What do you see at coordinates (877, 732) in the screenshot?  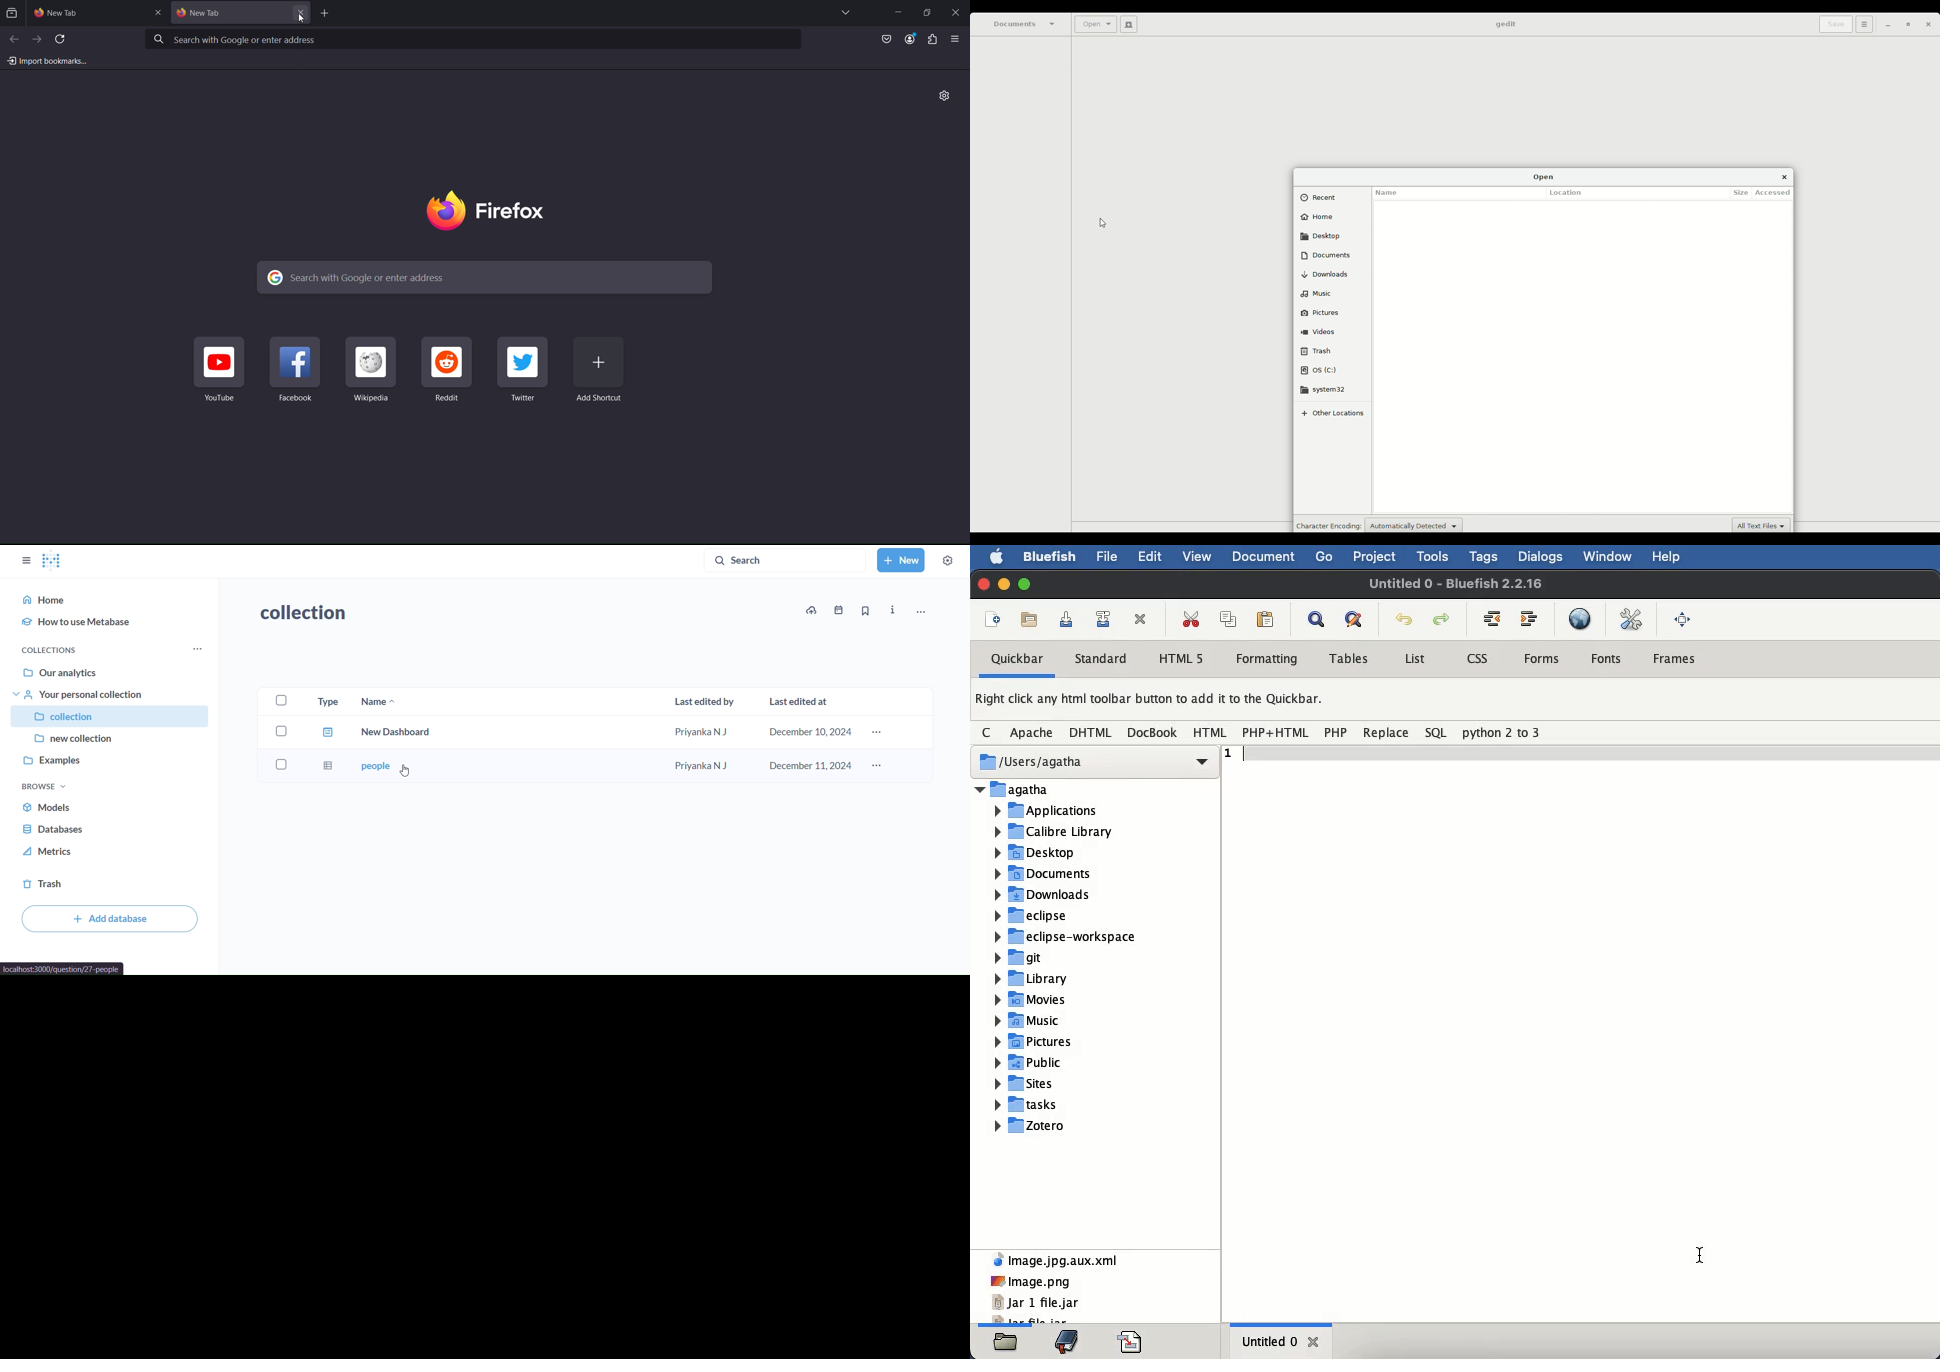 I see `more` at bounding box center [877, 732].